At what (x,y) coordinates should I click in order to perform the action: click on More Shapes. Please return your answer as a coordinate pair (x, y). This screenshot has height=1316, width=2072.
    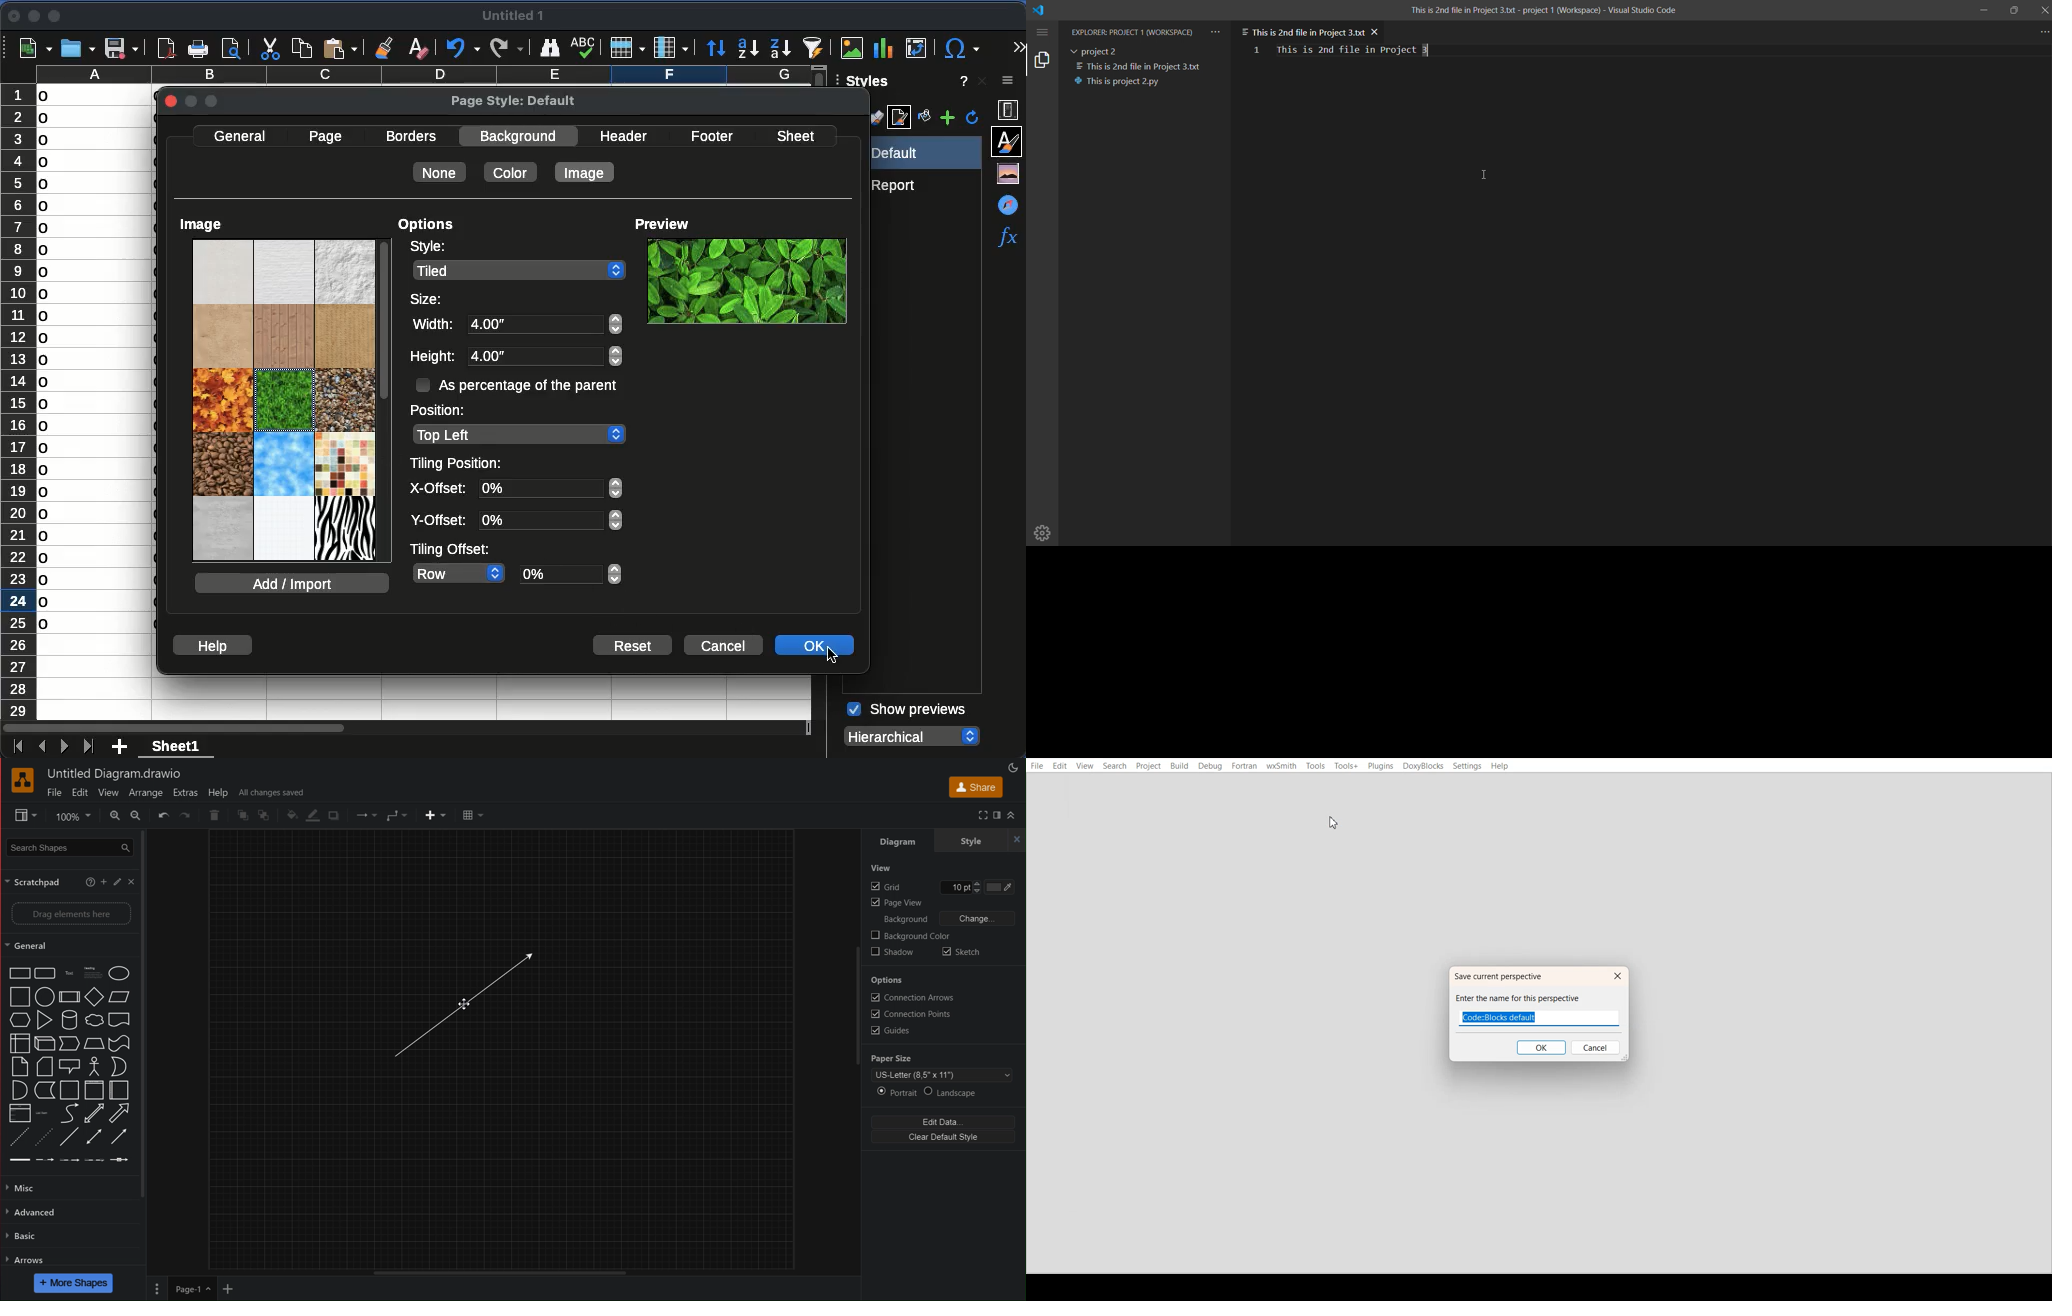
    Looking at the image, I should click on (74, 1283).